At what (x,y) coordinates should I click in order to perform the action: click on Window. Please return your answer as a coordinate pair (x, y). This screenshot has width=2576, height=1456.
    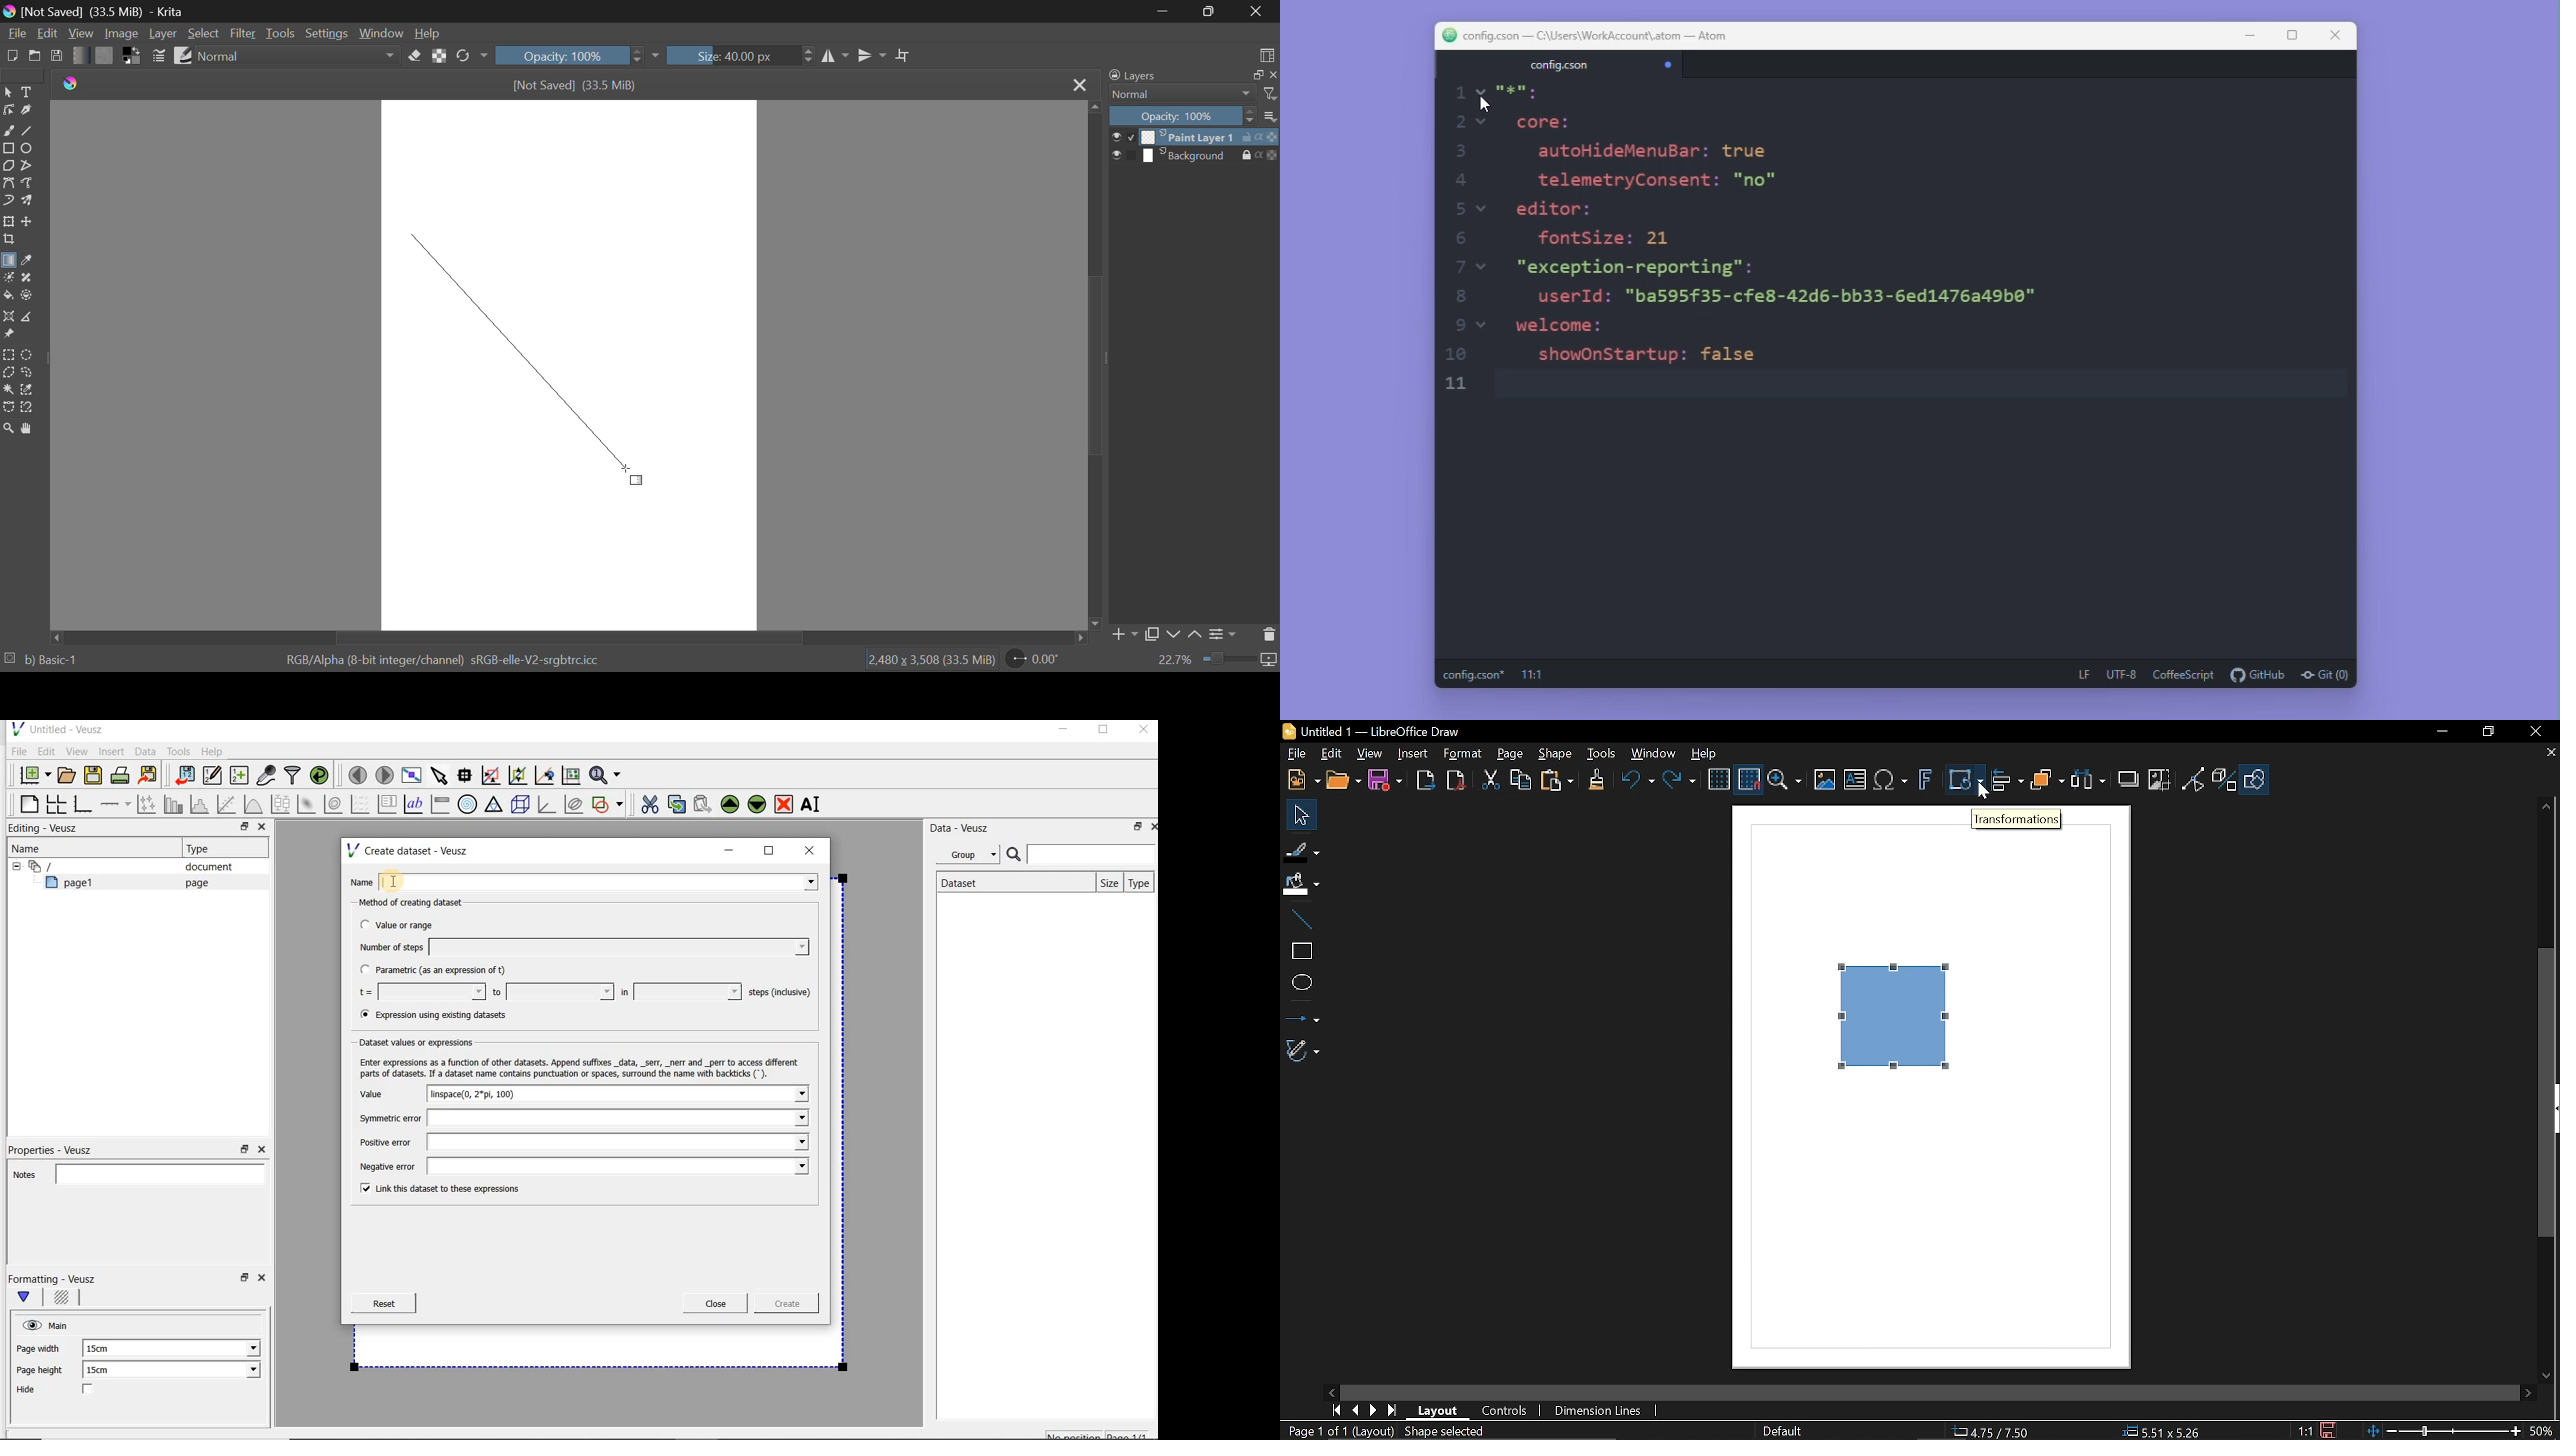
    Looking at the image, I should click on (1654, 753).